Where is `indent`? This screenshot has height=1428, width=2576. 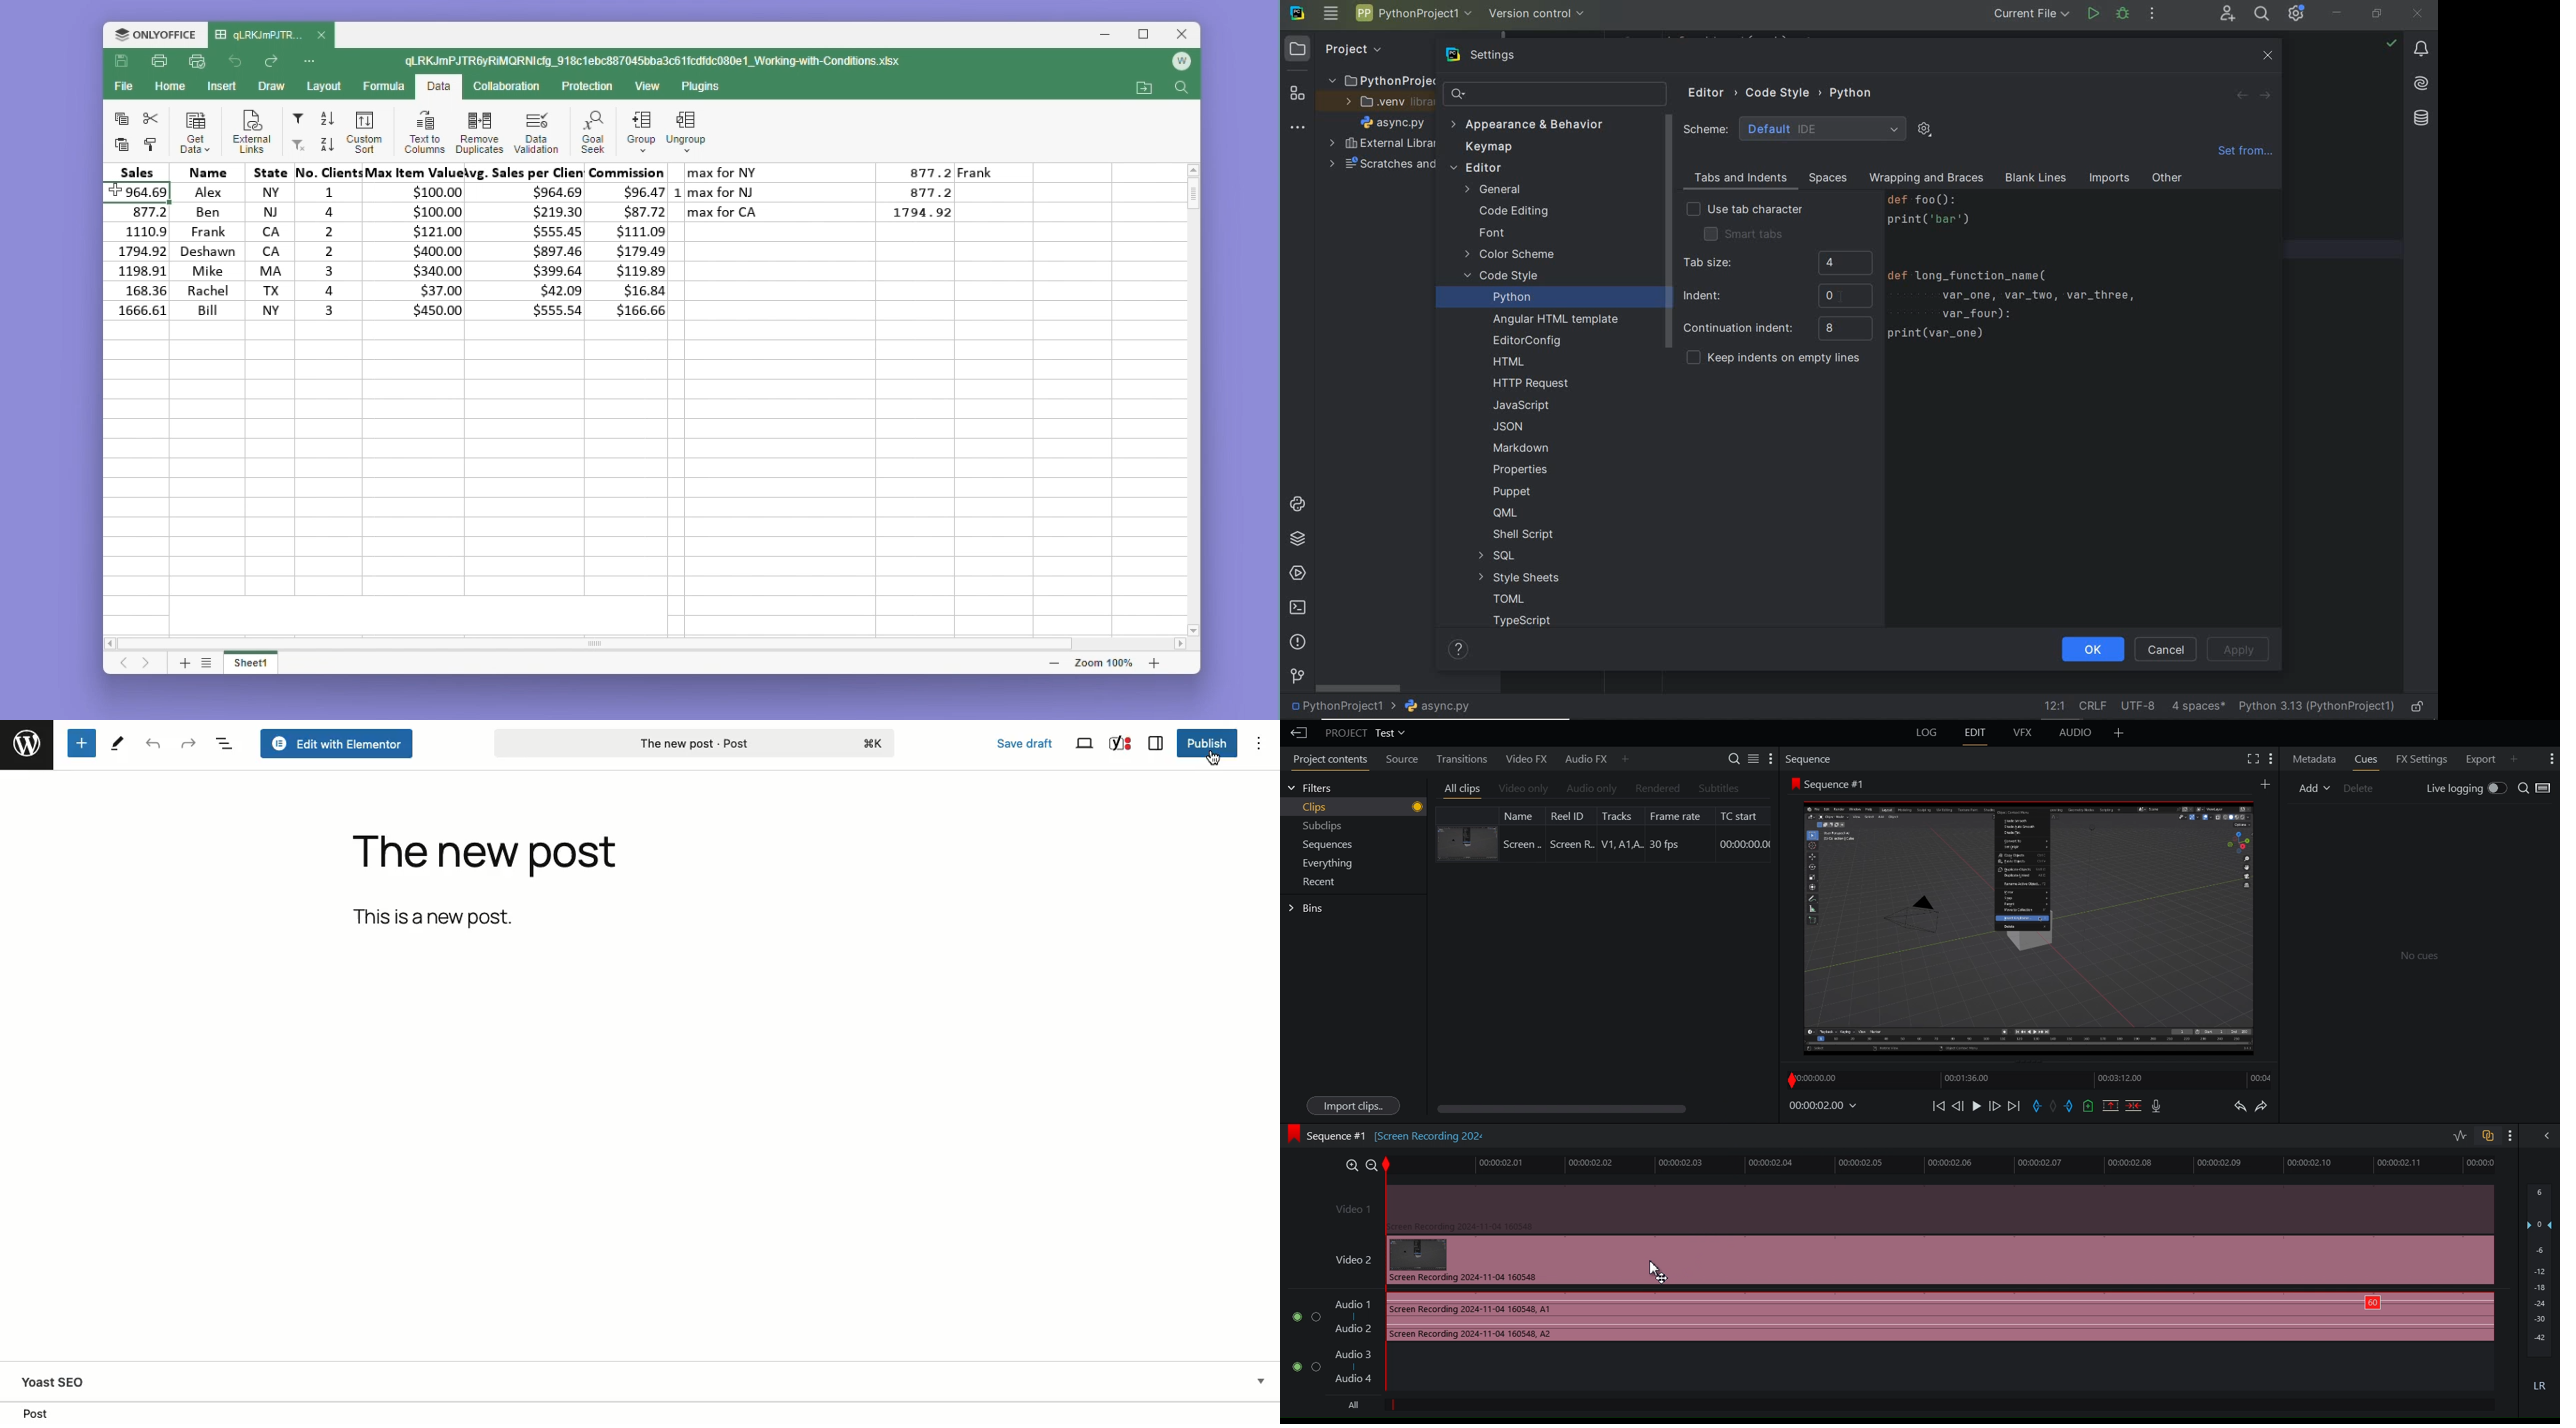
indent is located at coordinates (2199, 705).